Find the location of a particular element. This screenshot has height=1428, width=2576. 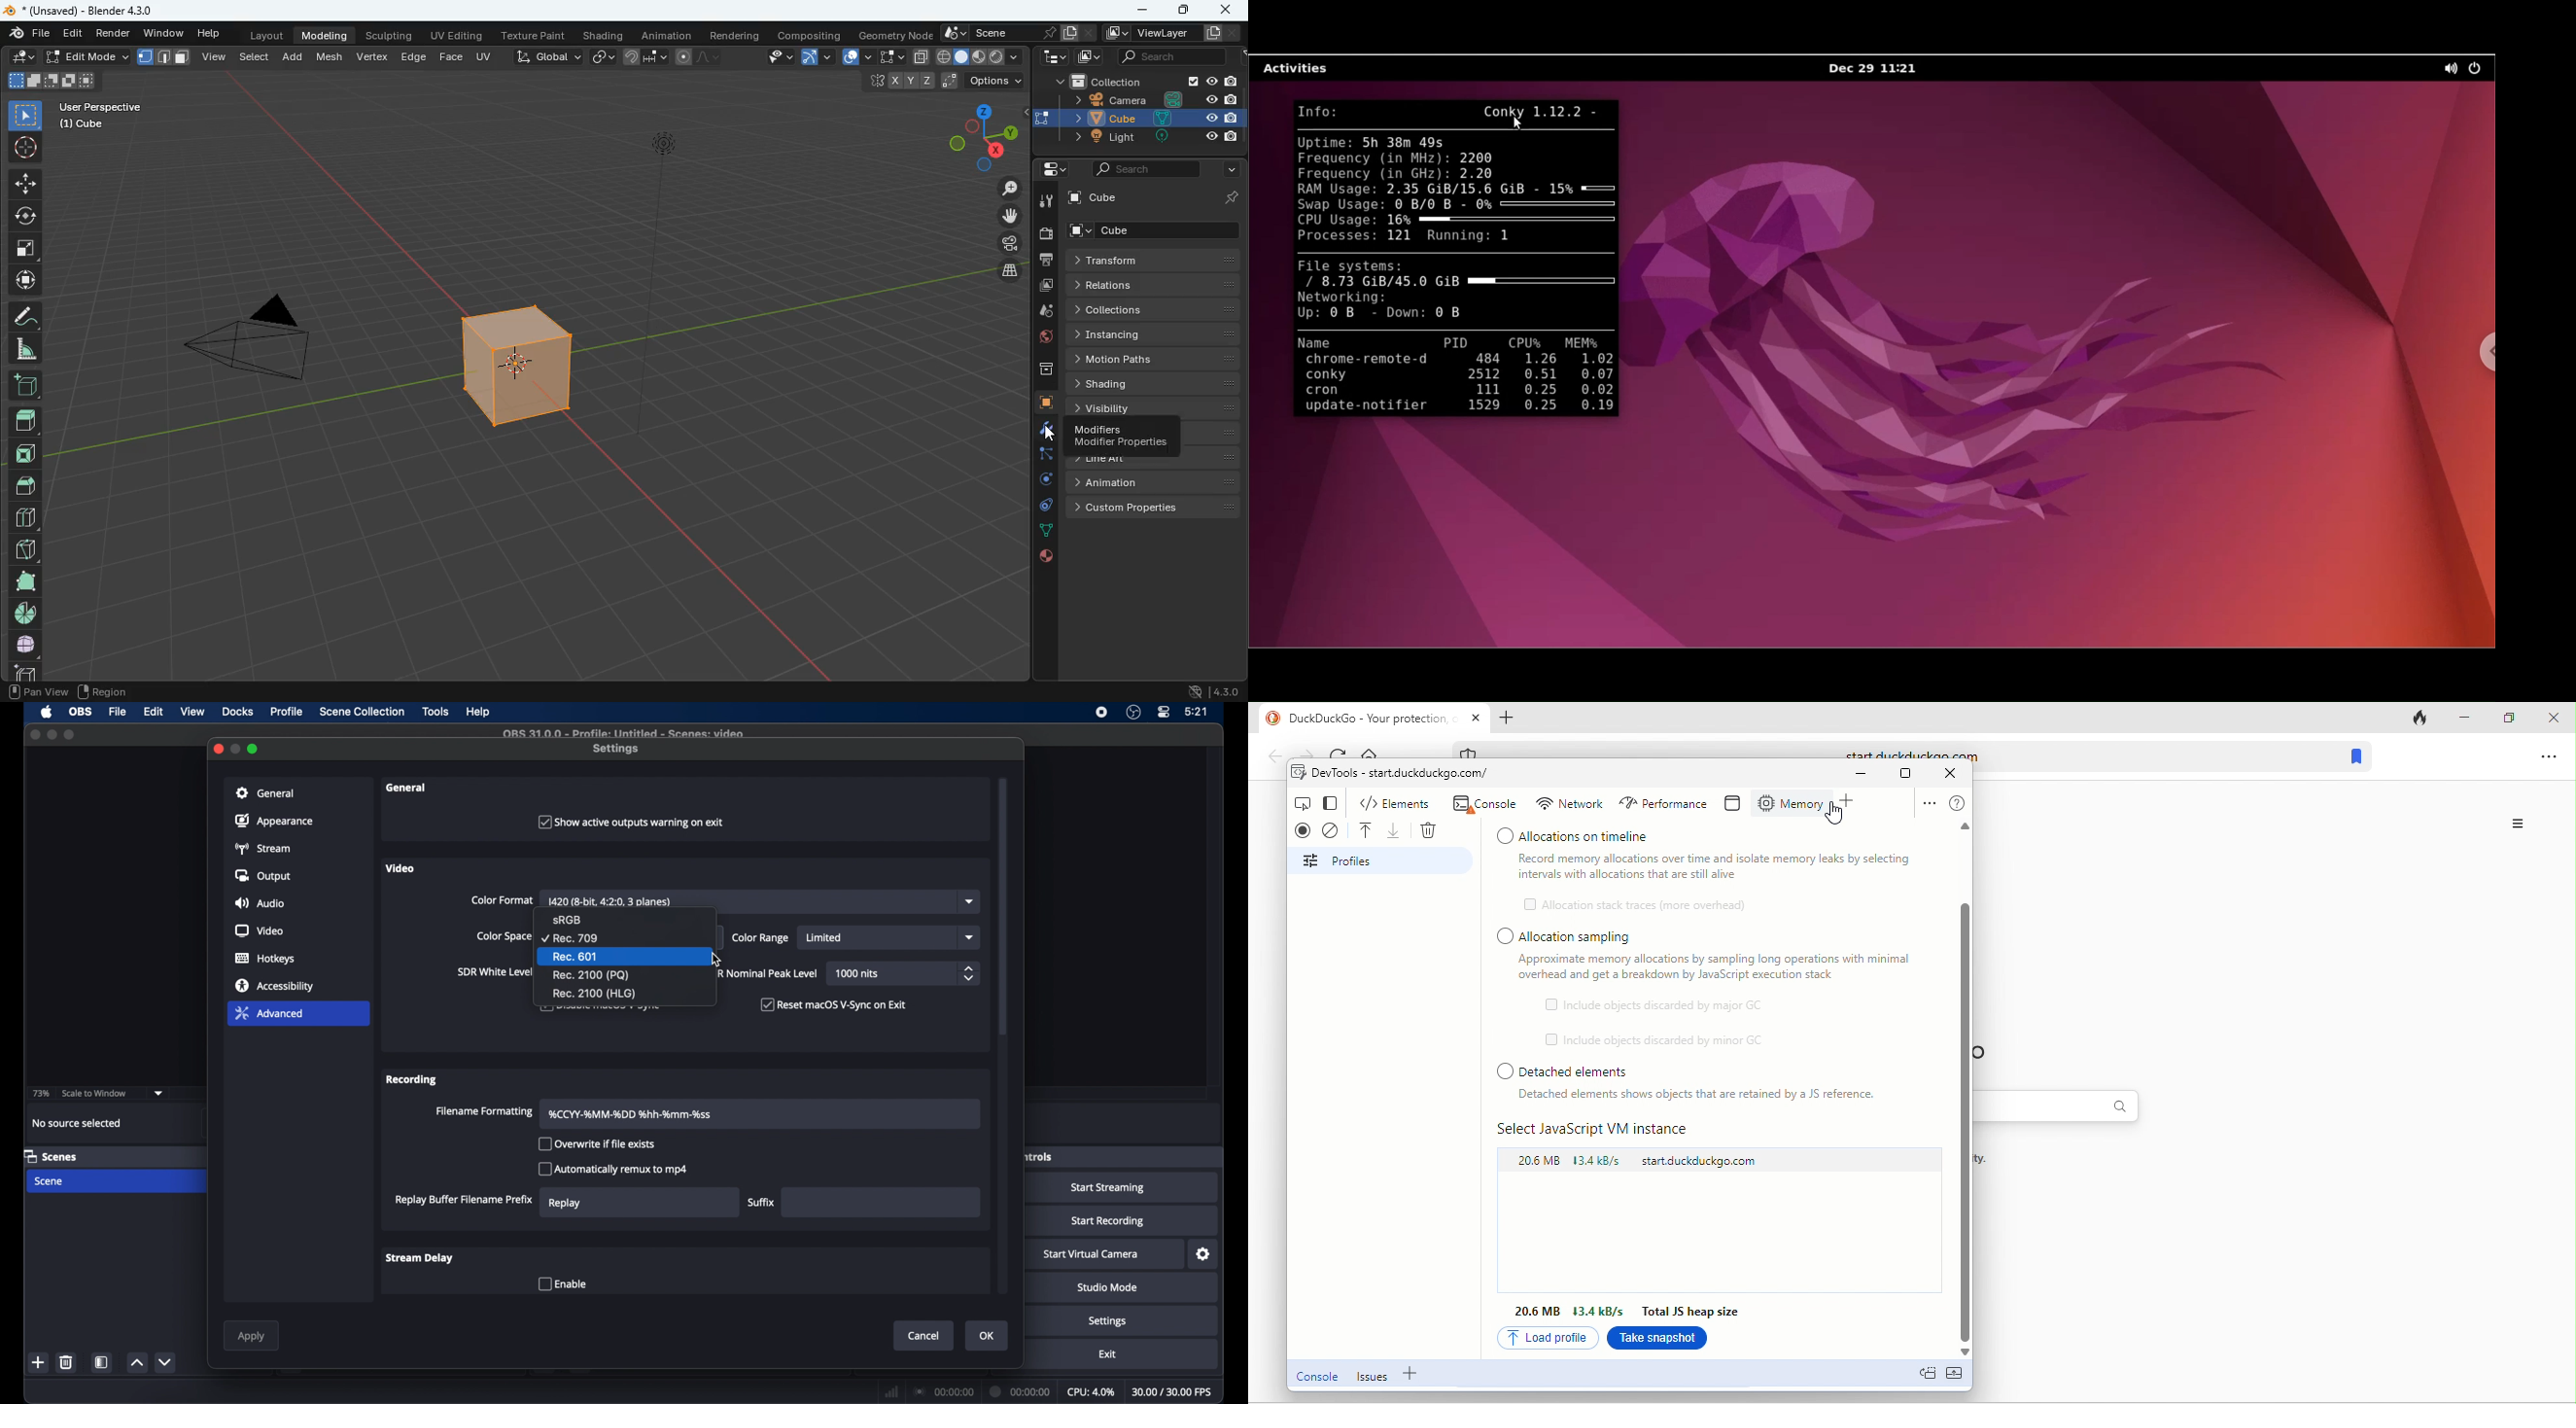

HDR nominal peak level is located at coordinates (768, 973).